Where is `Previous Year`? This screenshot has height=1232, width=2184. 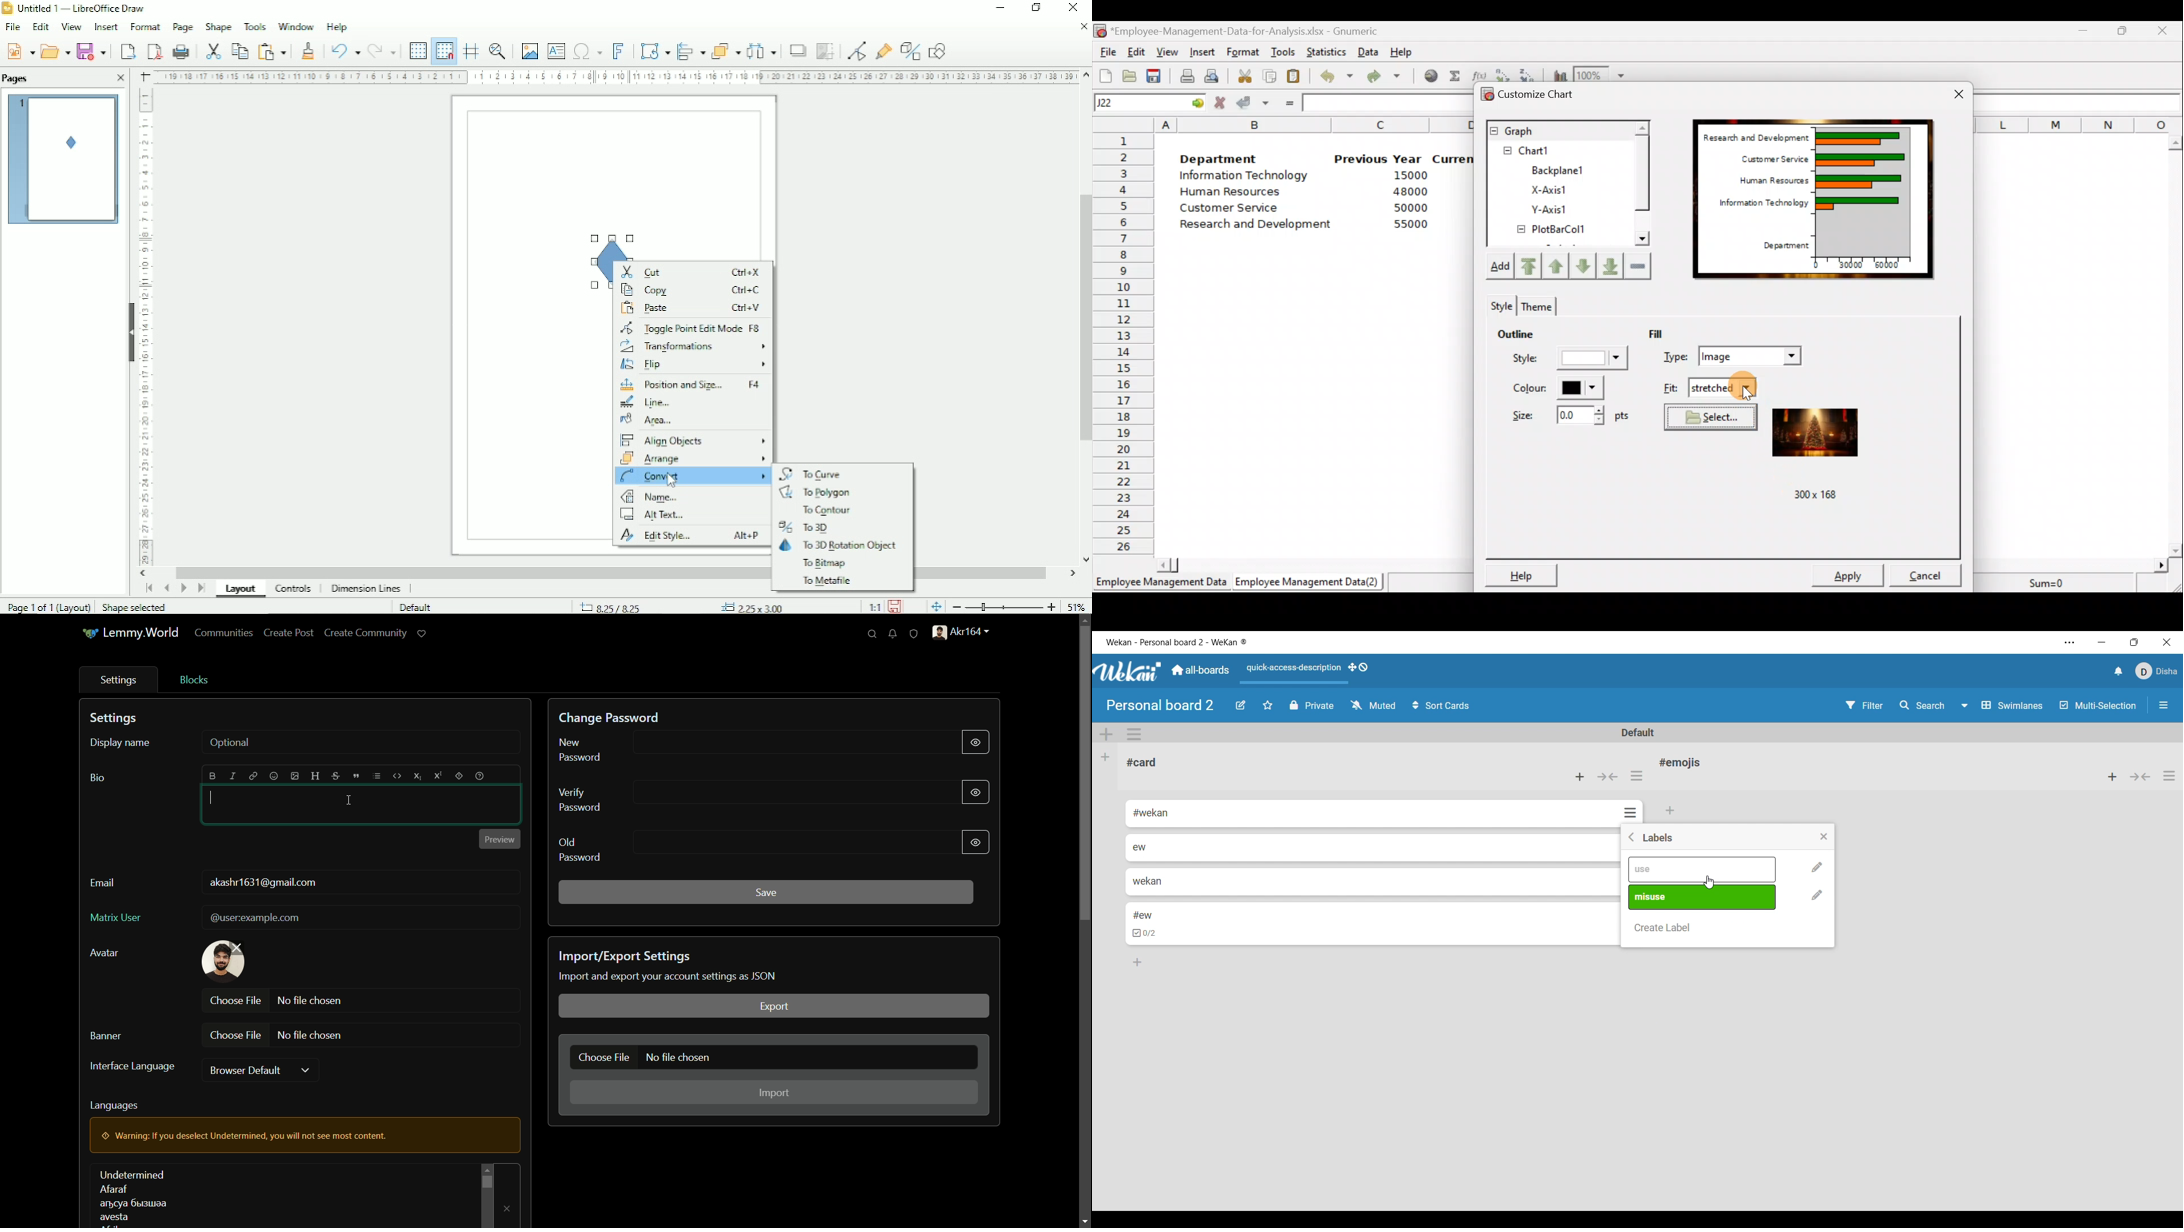 Previous Year is located at coordinates (1379, 158).